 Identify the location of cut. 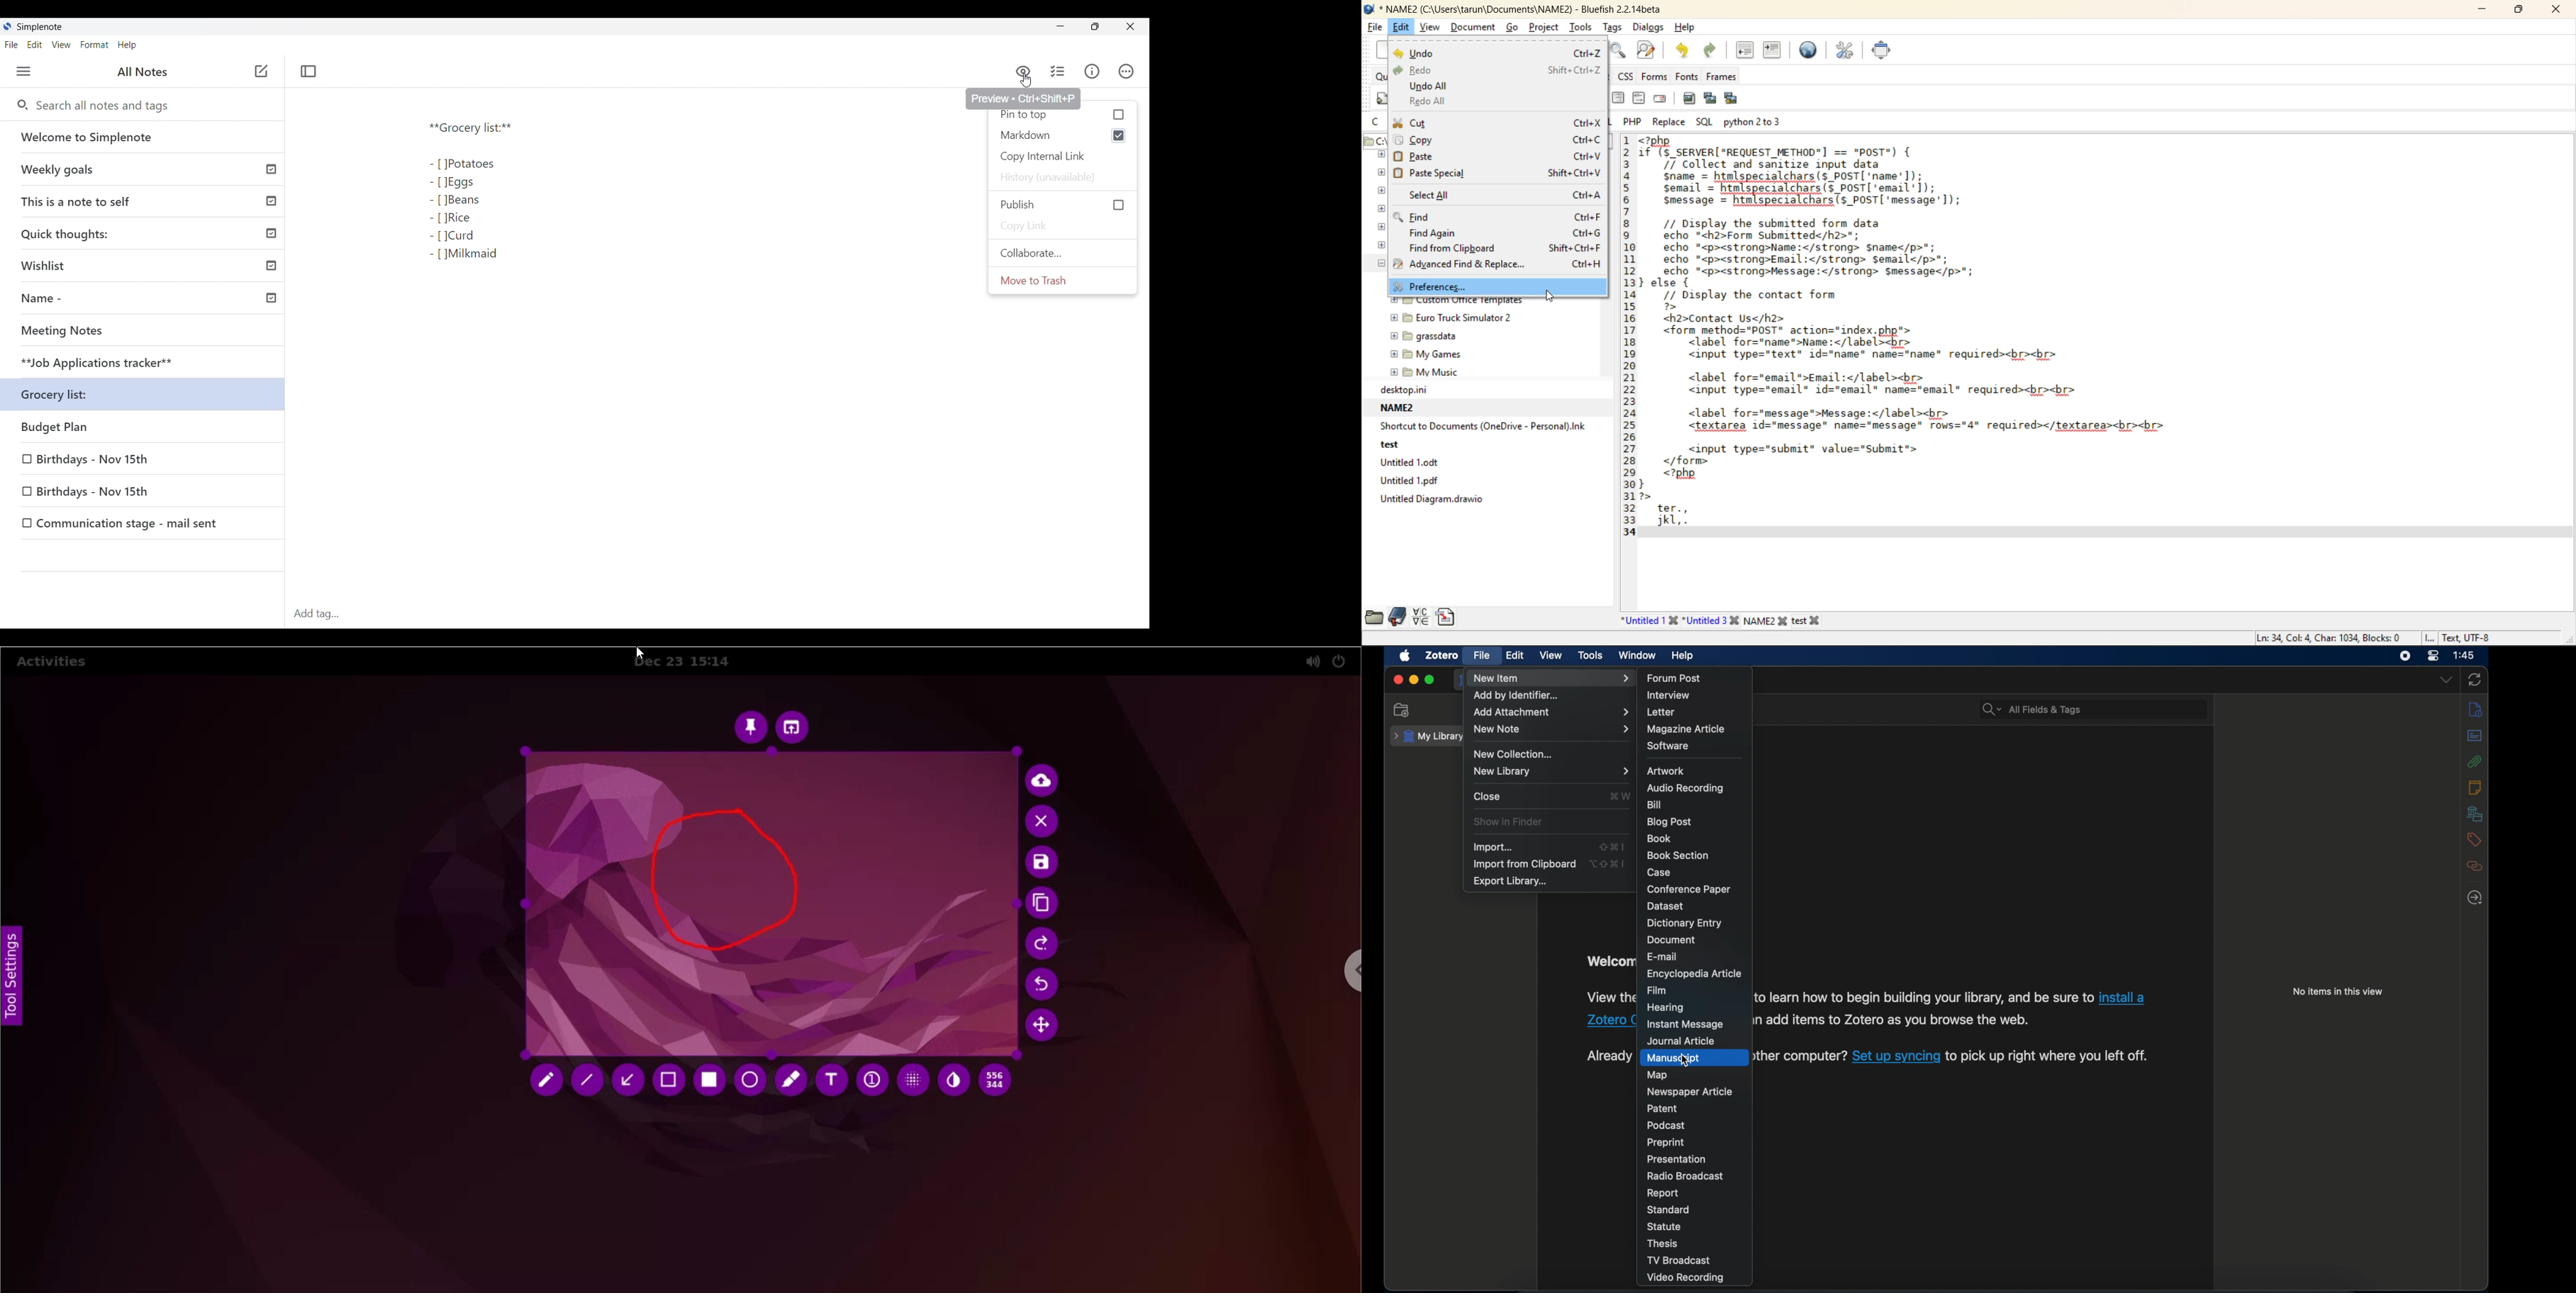
(1499, 122).